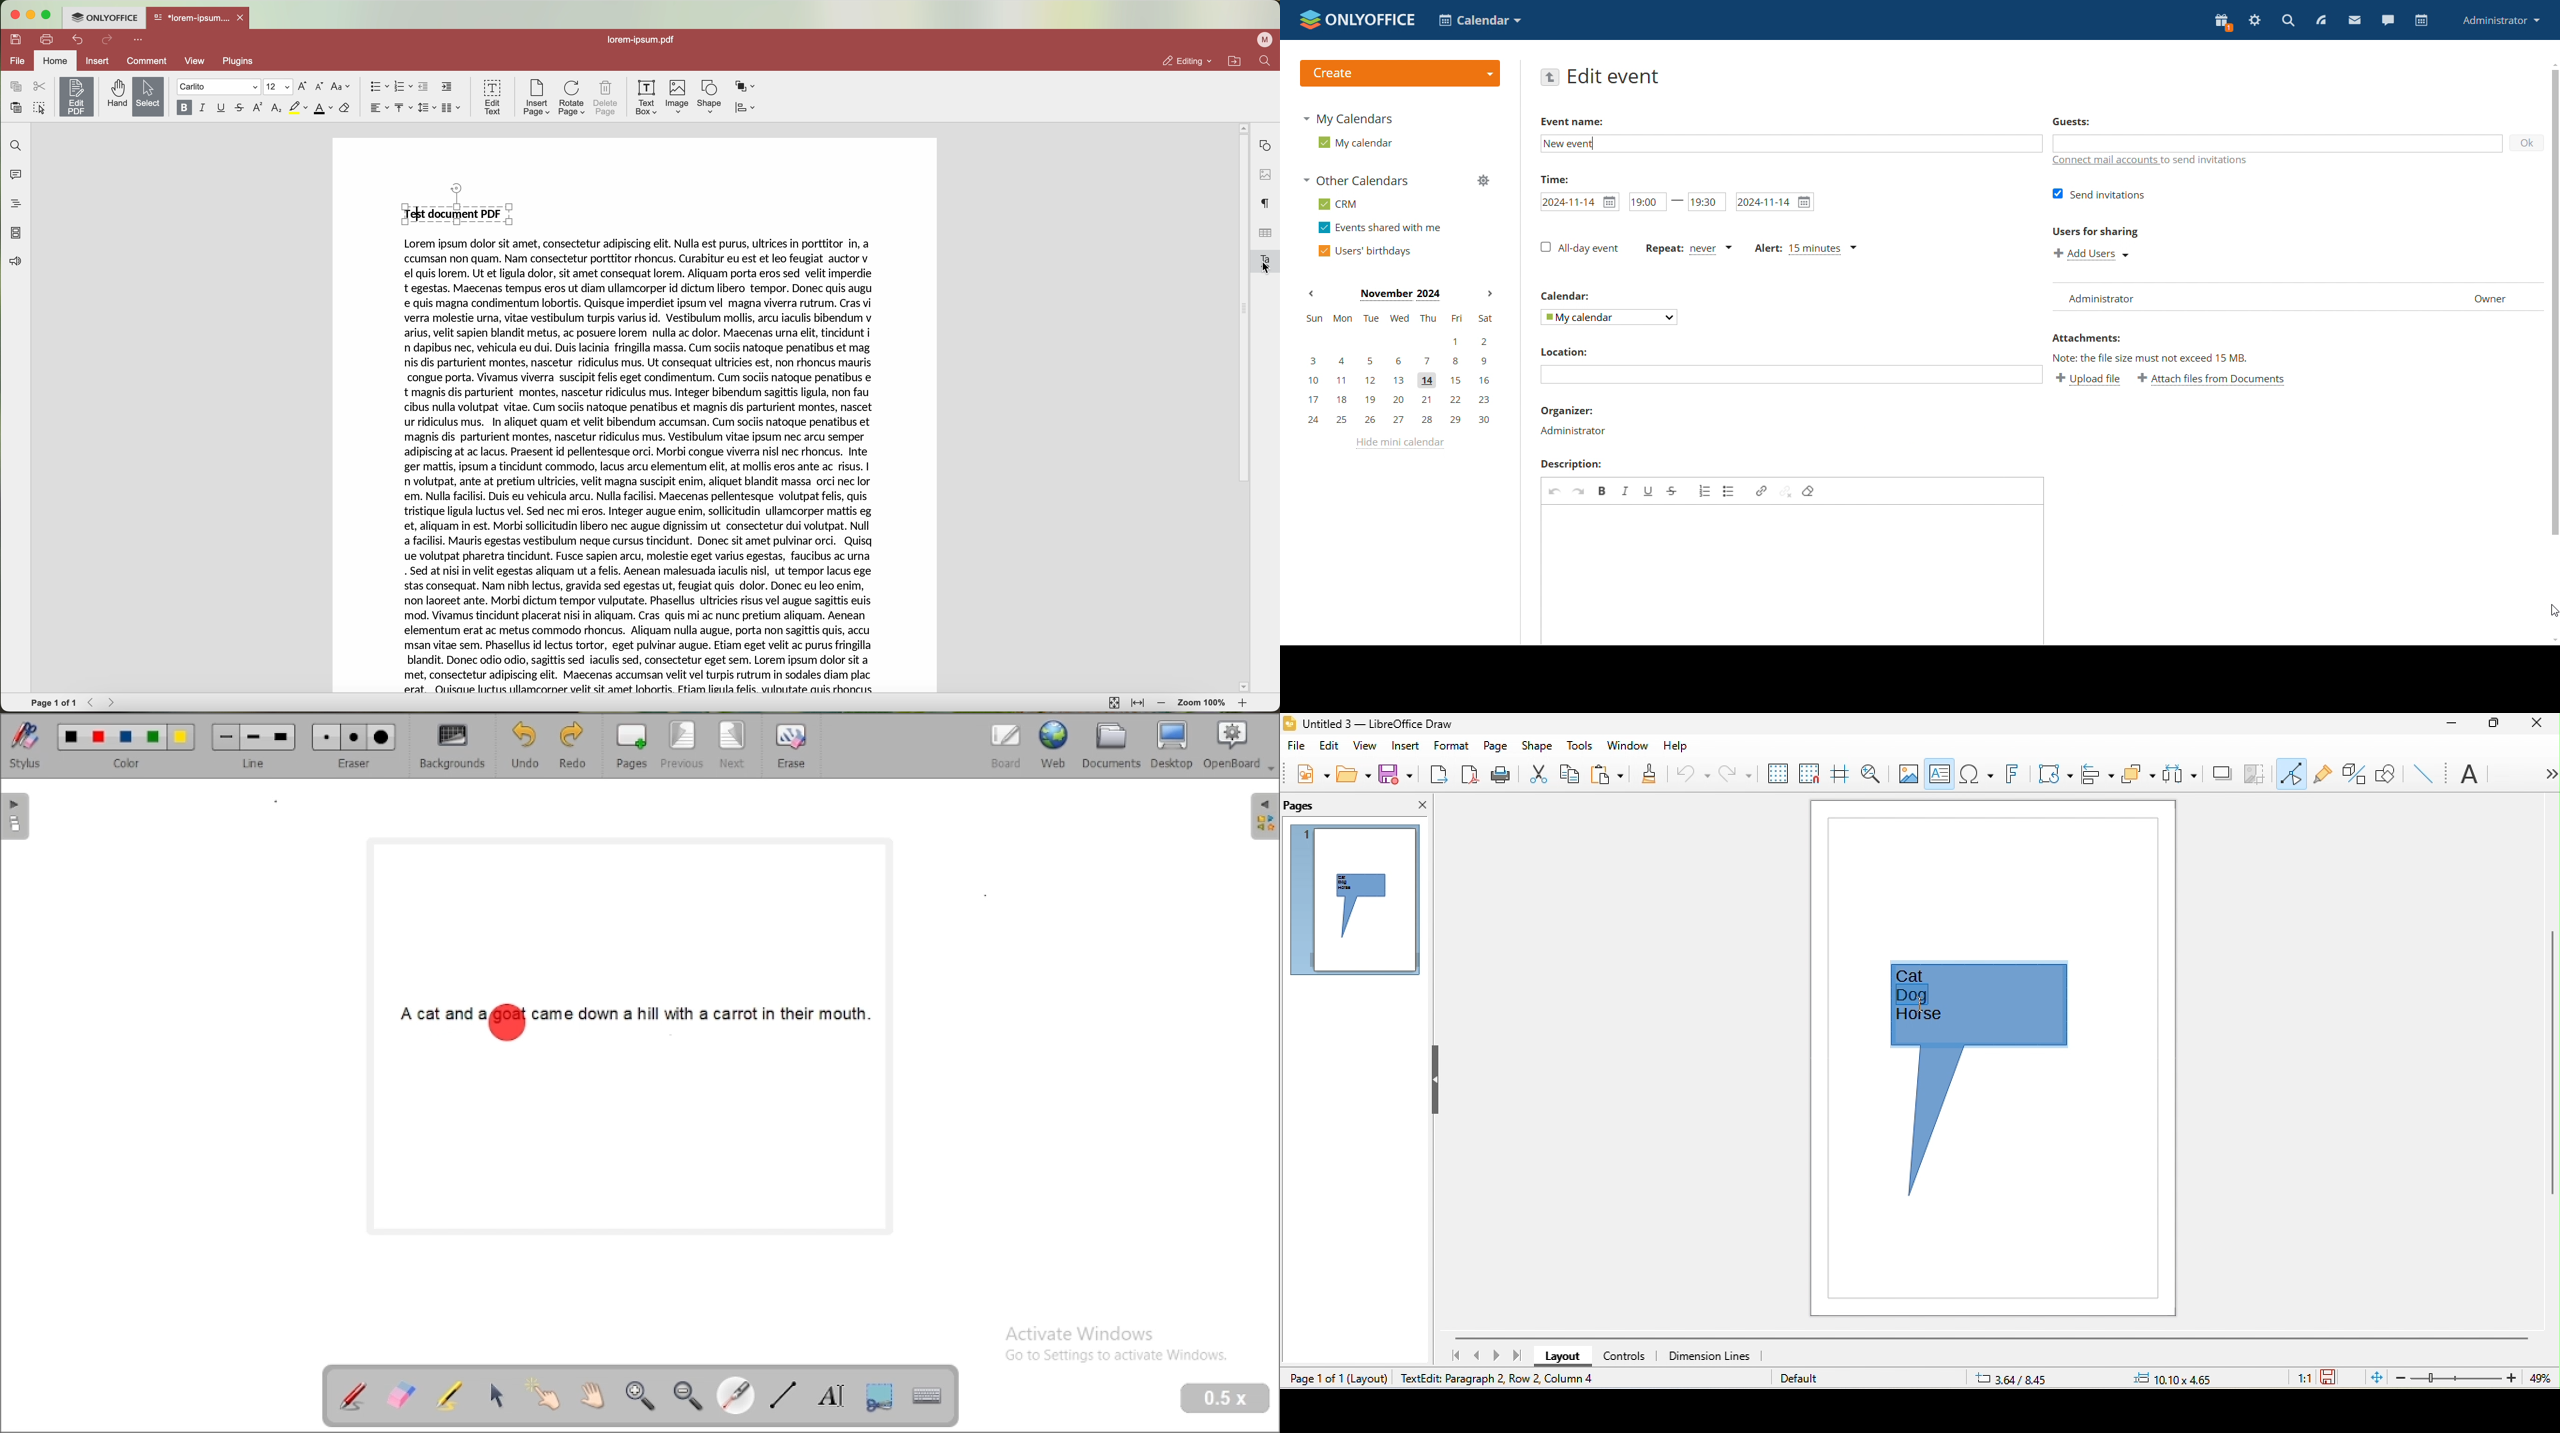 The image size is (2576, 1456). I want to click on snap to grids, so click(1808, 776).